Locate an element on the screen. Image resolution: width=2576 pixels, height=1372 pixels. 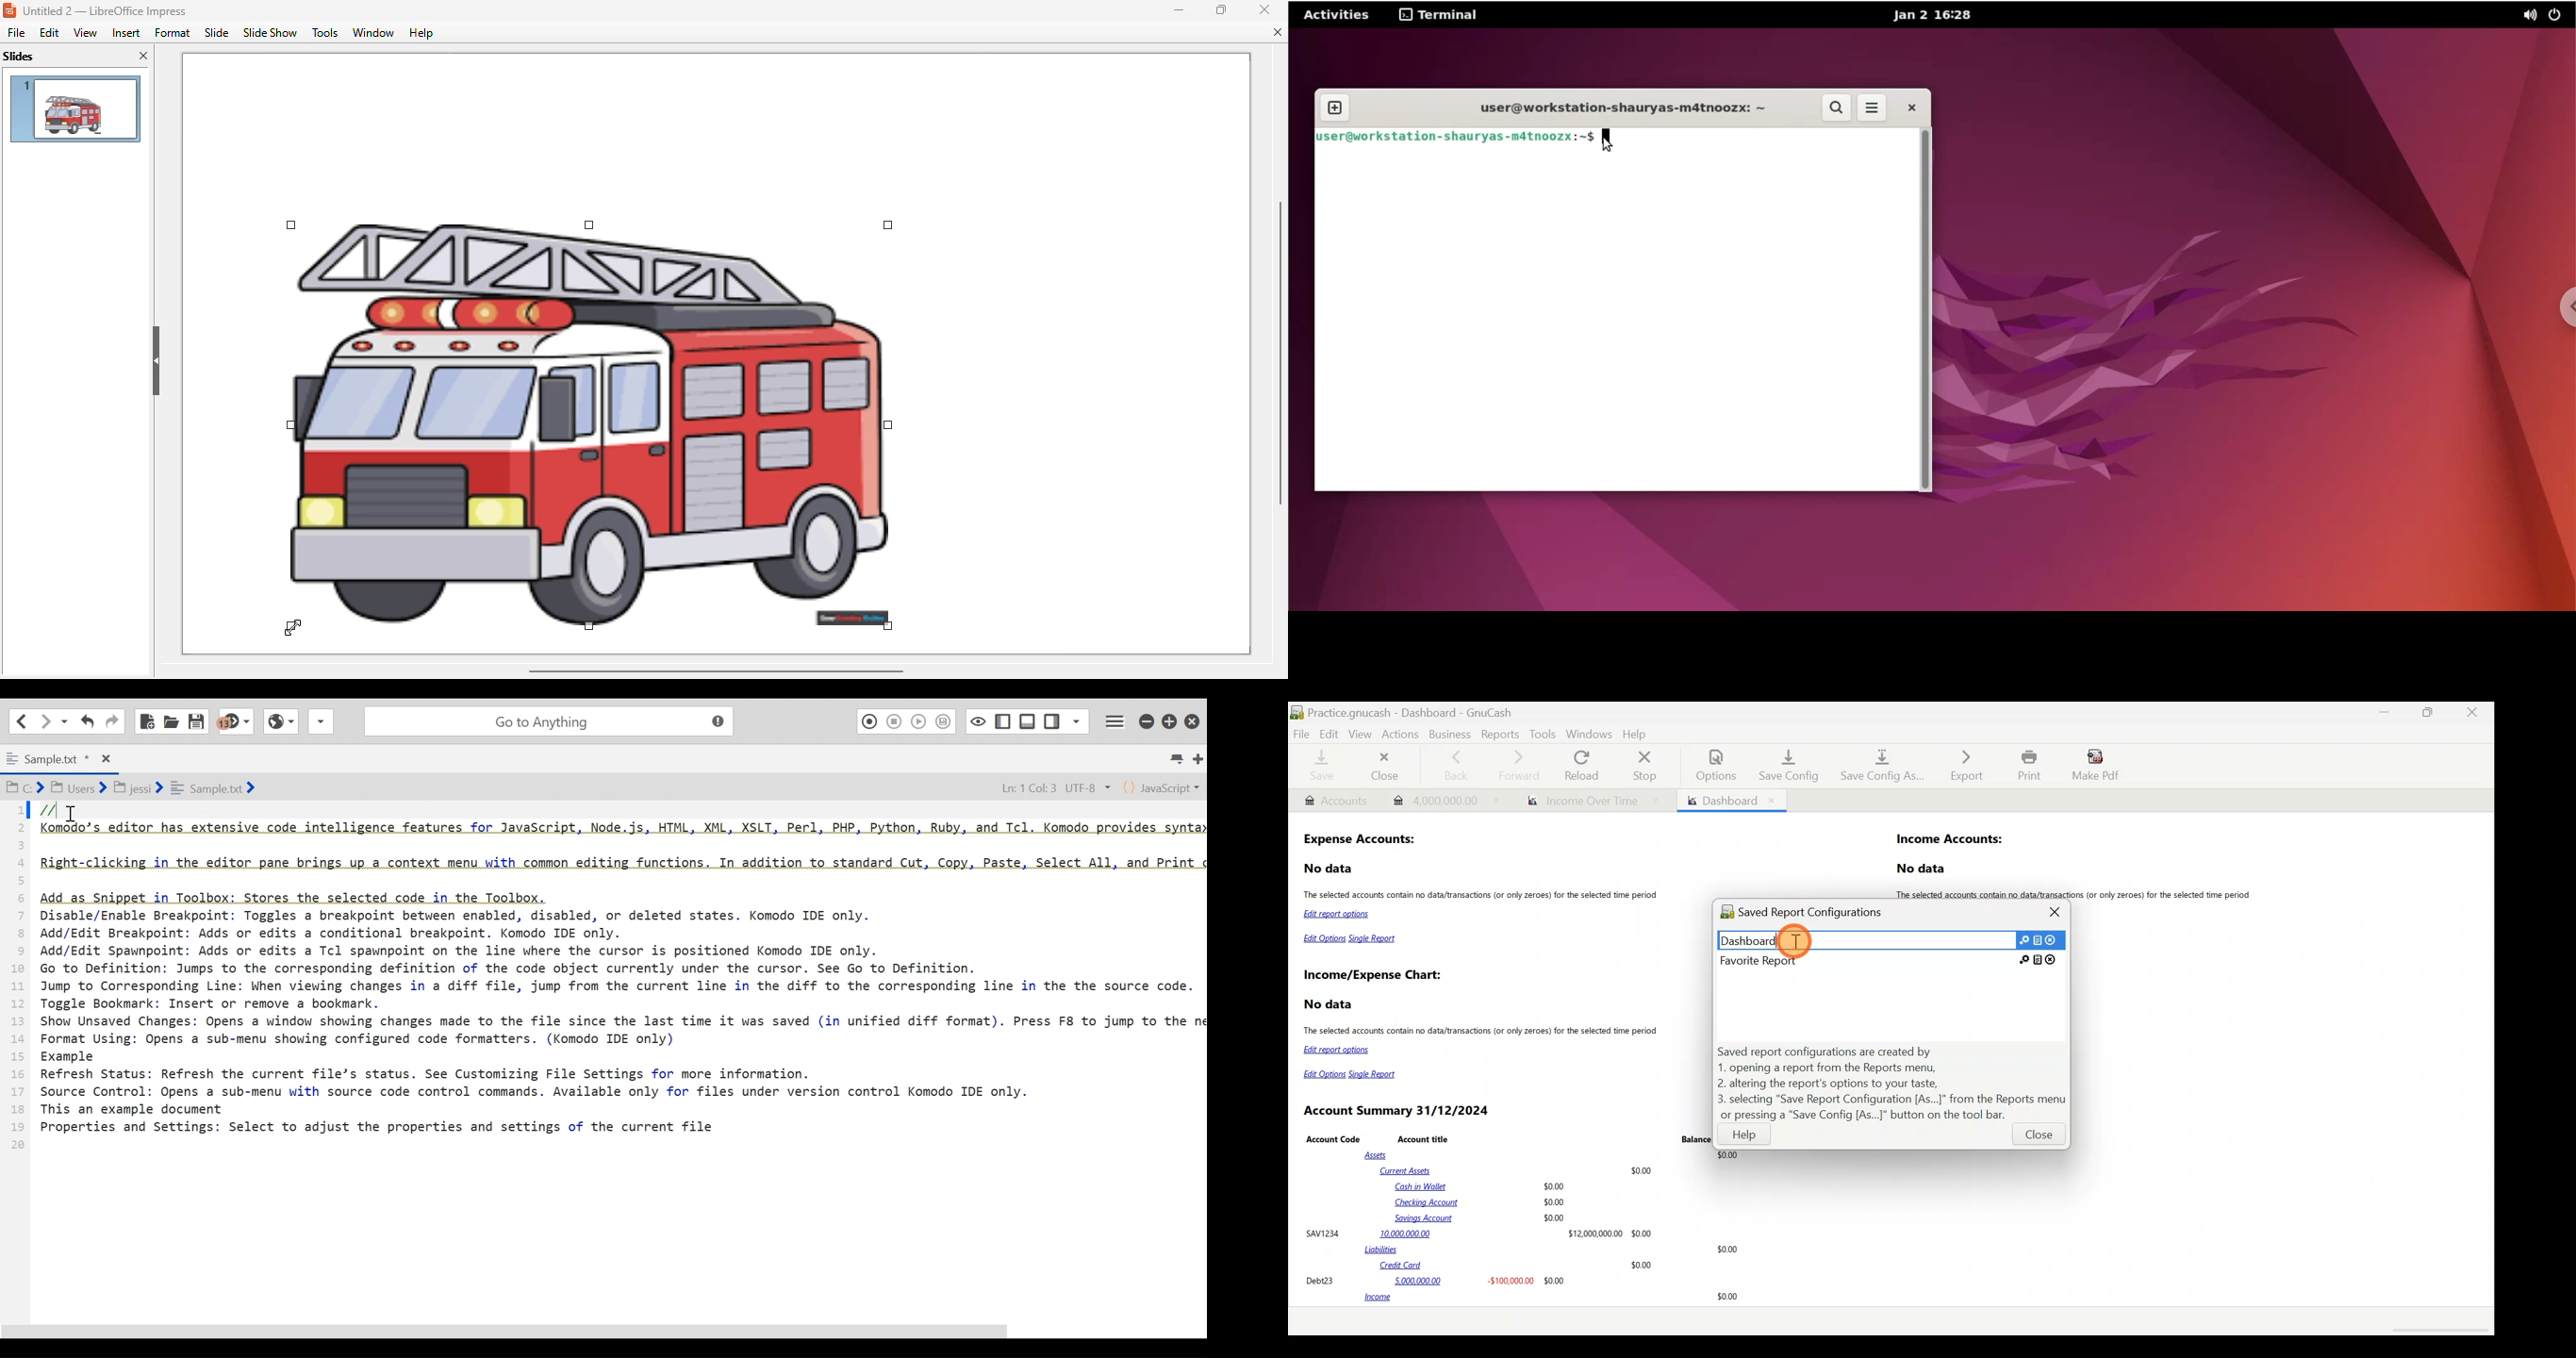
close pane is located at coordinates (144, 55).